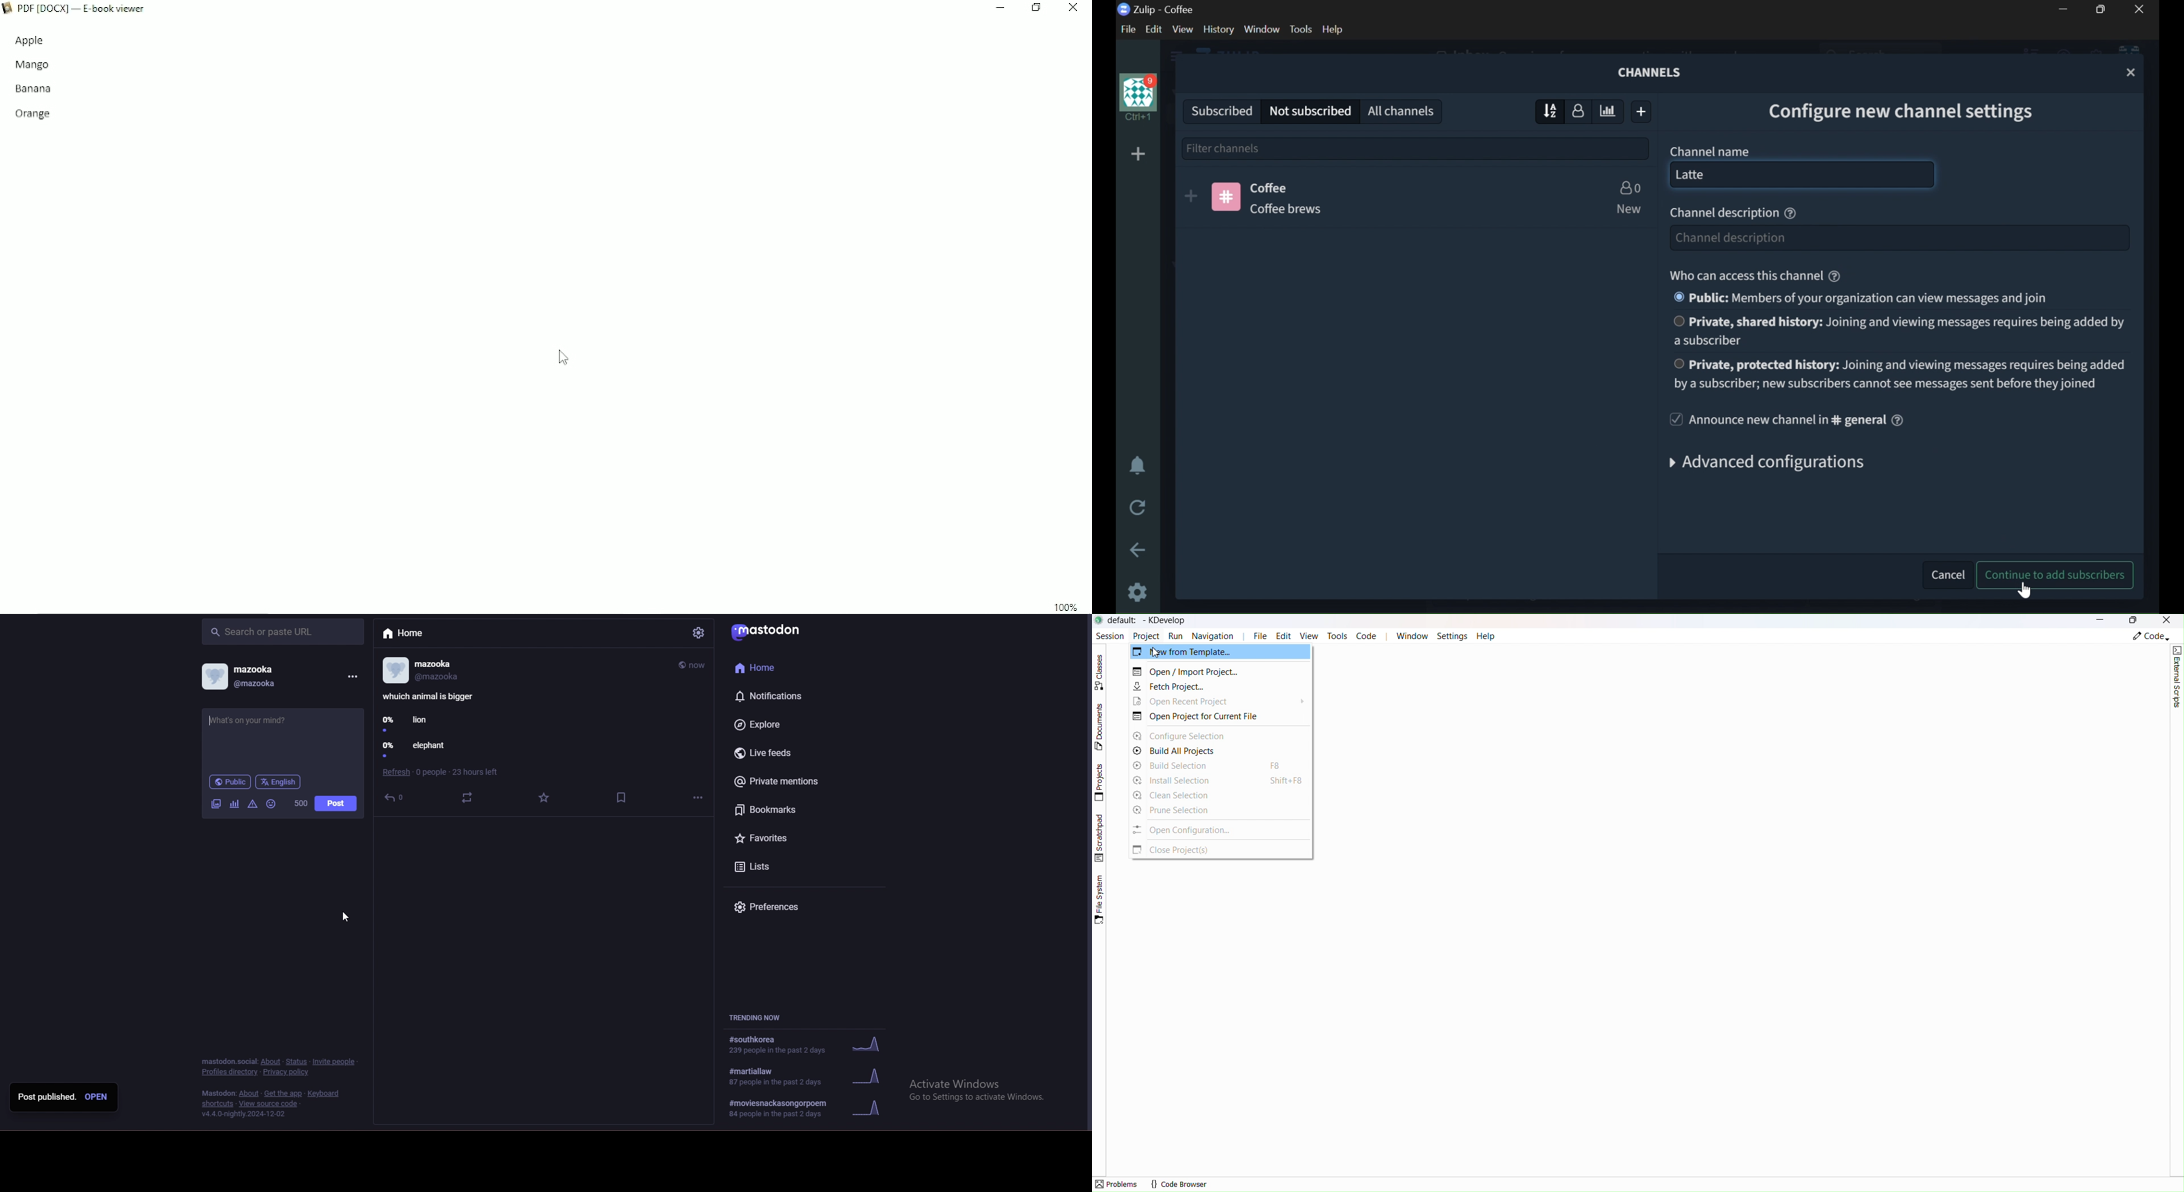 This screenshot has height=1204, width=2184. I want to click on GO BACK, so click(1139, 550).